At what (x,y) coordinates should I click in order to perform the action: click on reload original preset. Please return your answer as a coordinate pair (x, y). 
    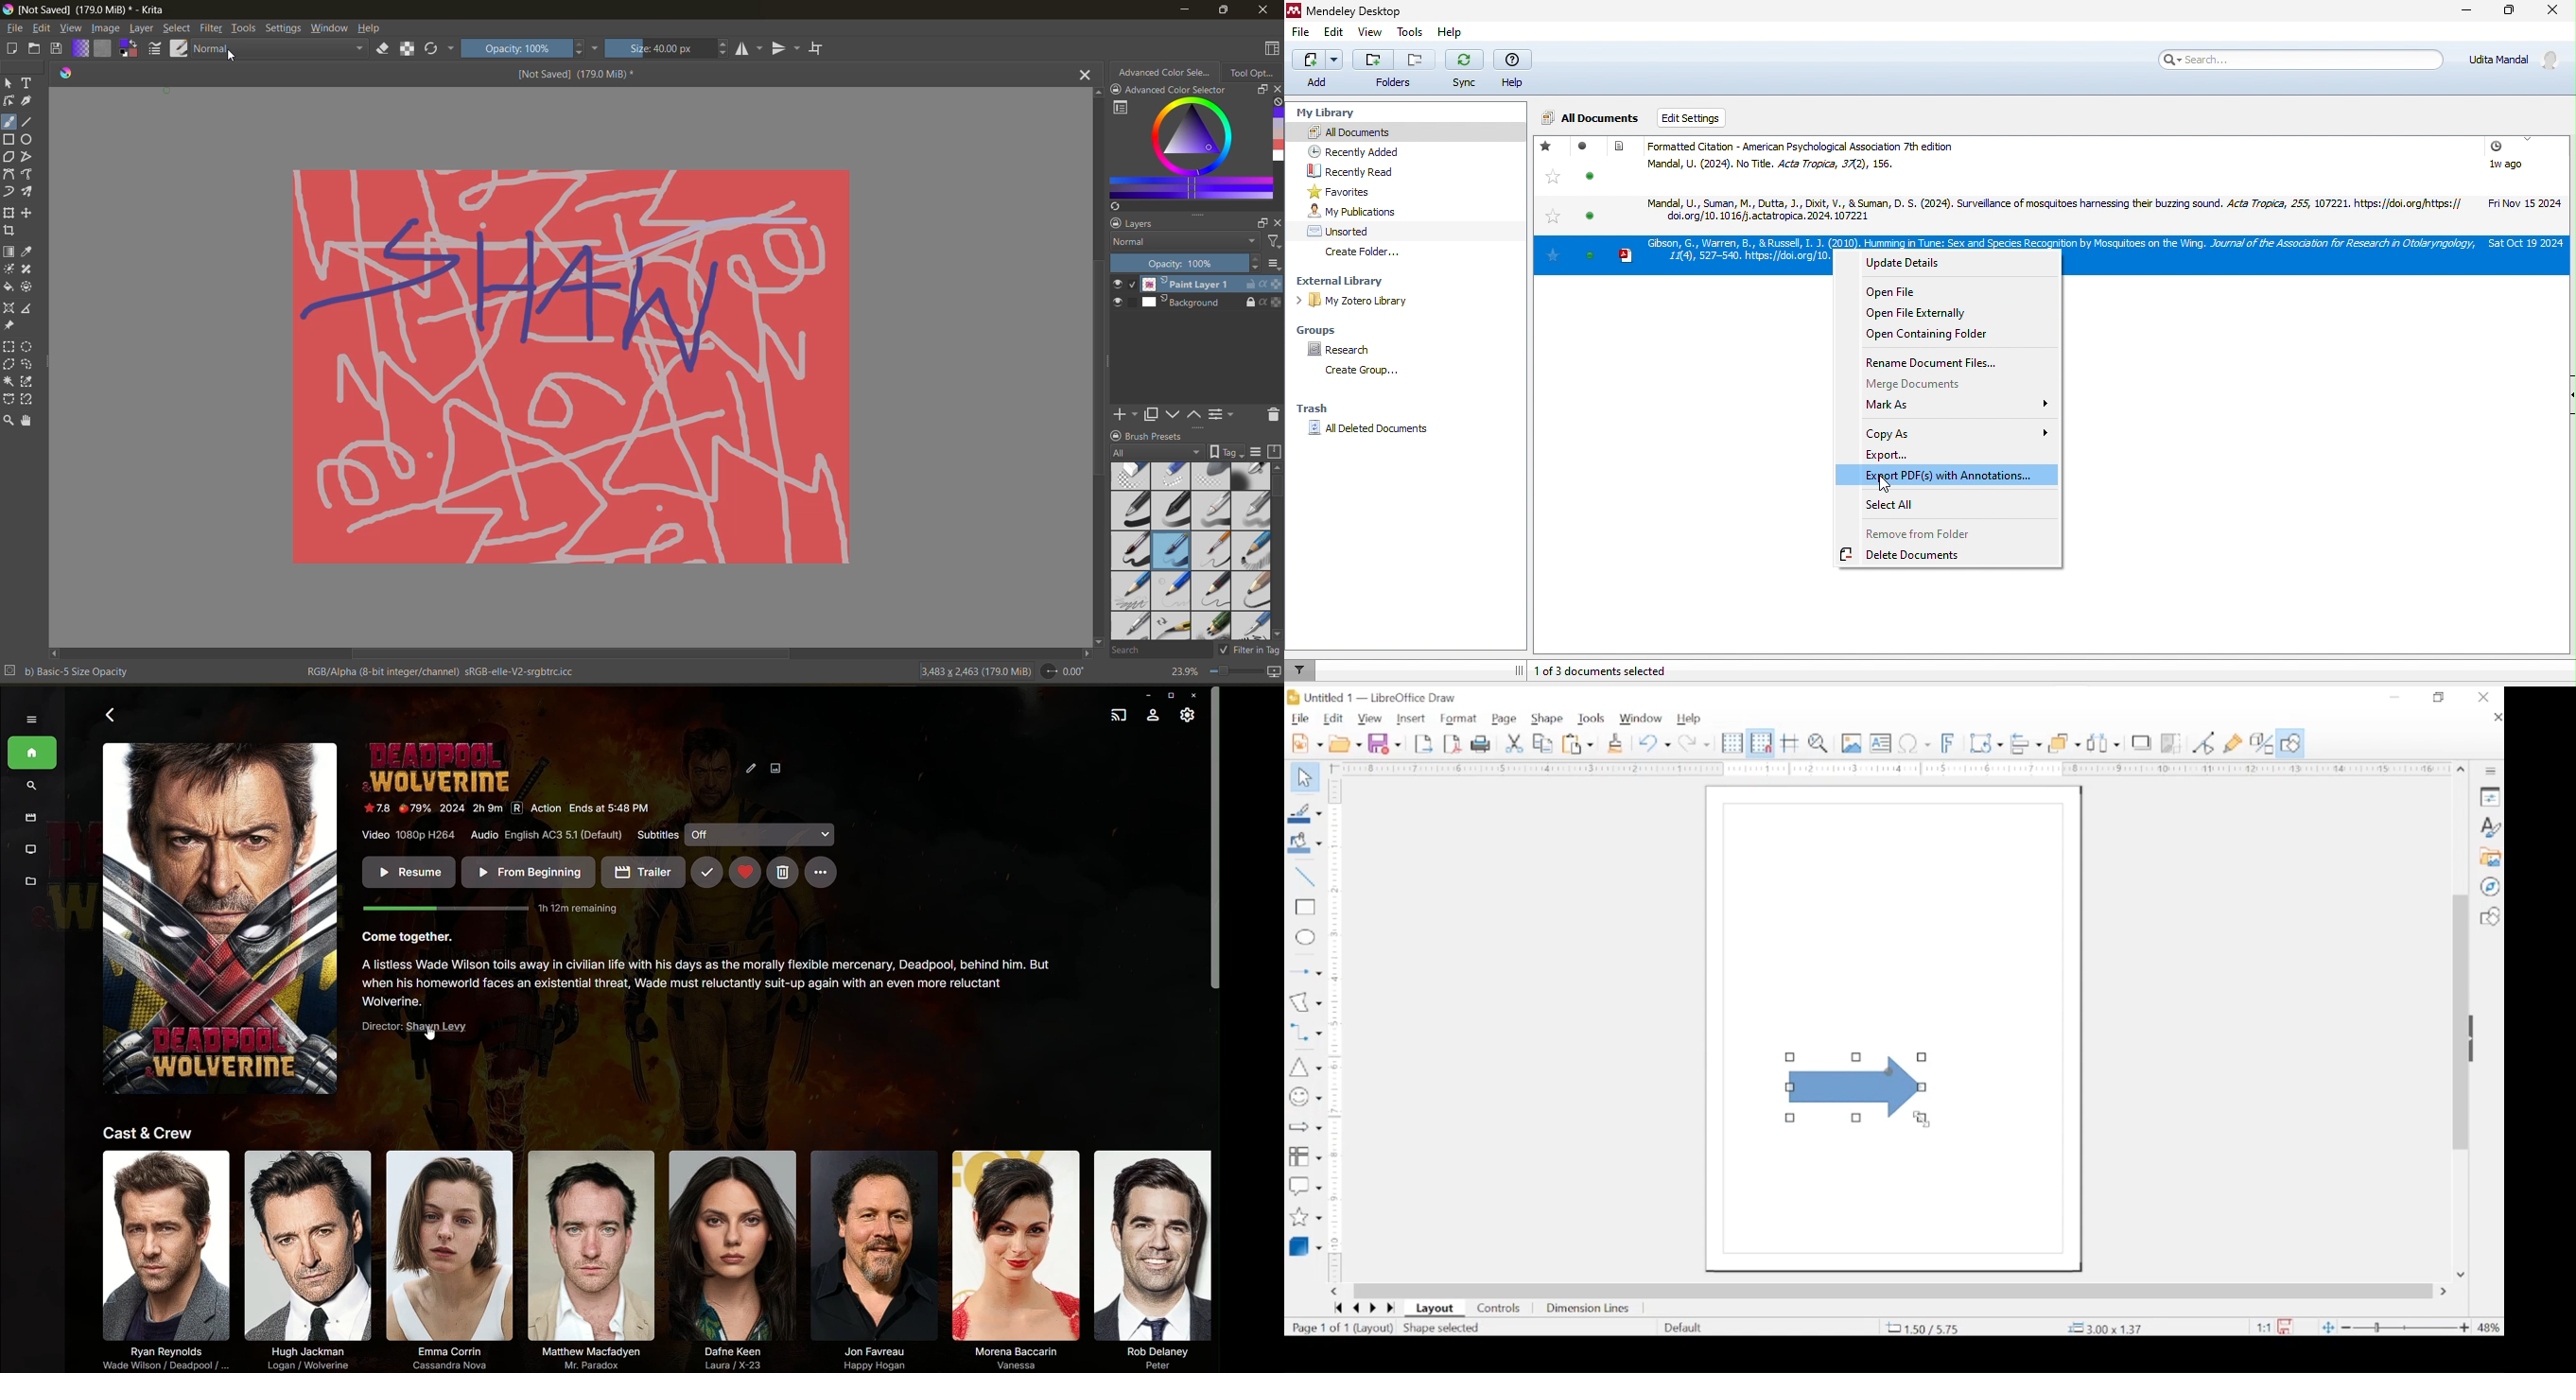
    Looking at the image, I should click on (440, 51).